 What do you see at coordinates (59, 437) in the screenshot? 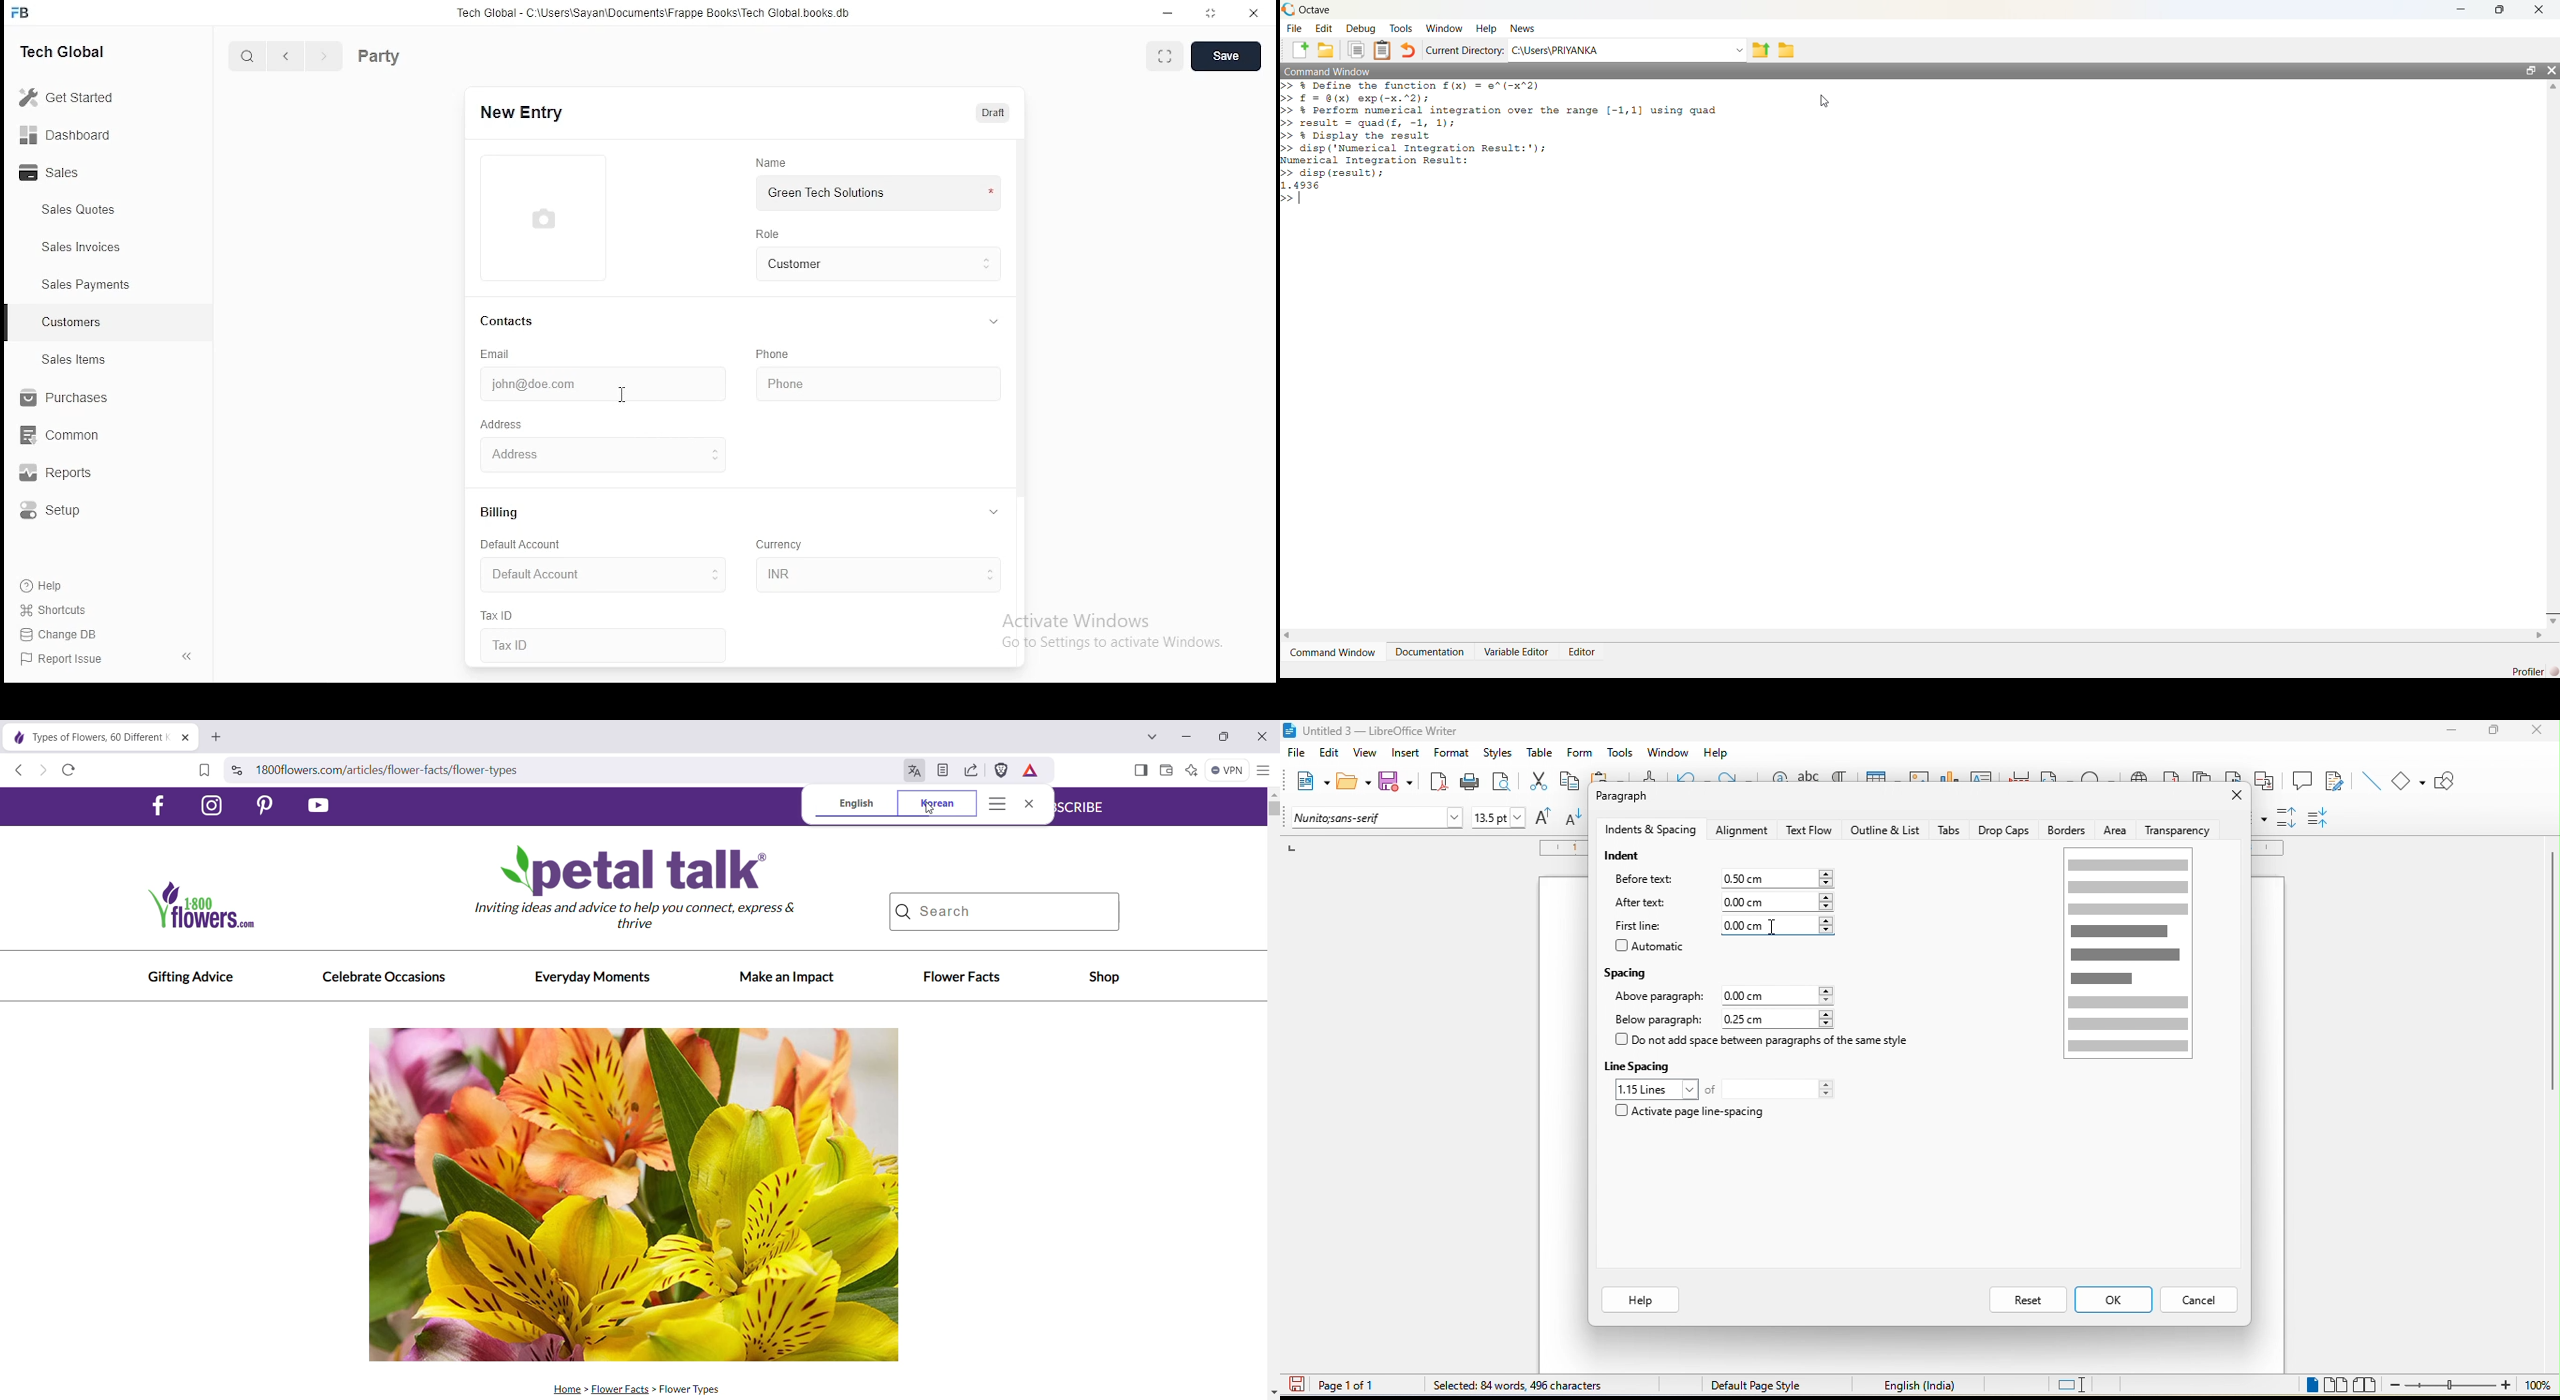
I see `common` at bounding box center [59, 437].